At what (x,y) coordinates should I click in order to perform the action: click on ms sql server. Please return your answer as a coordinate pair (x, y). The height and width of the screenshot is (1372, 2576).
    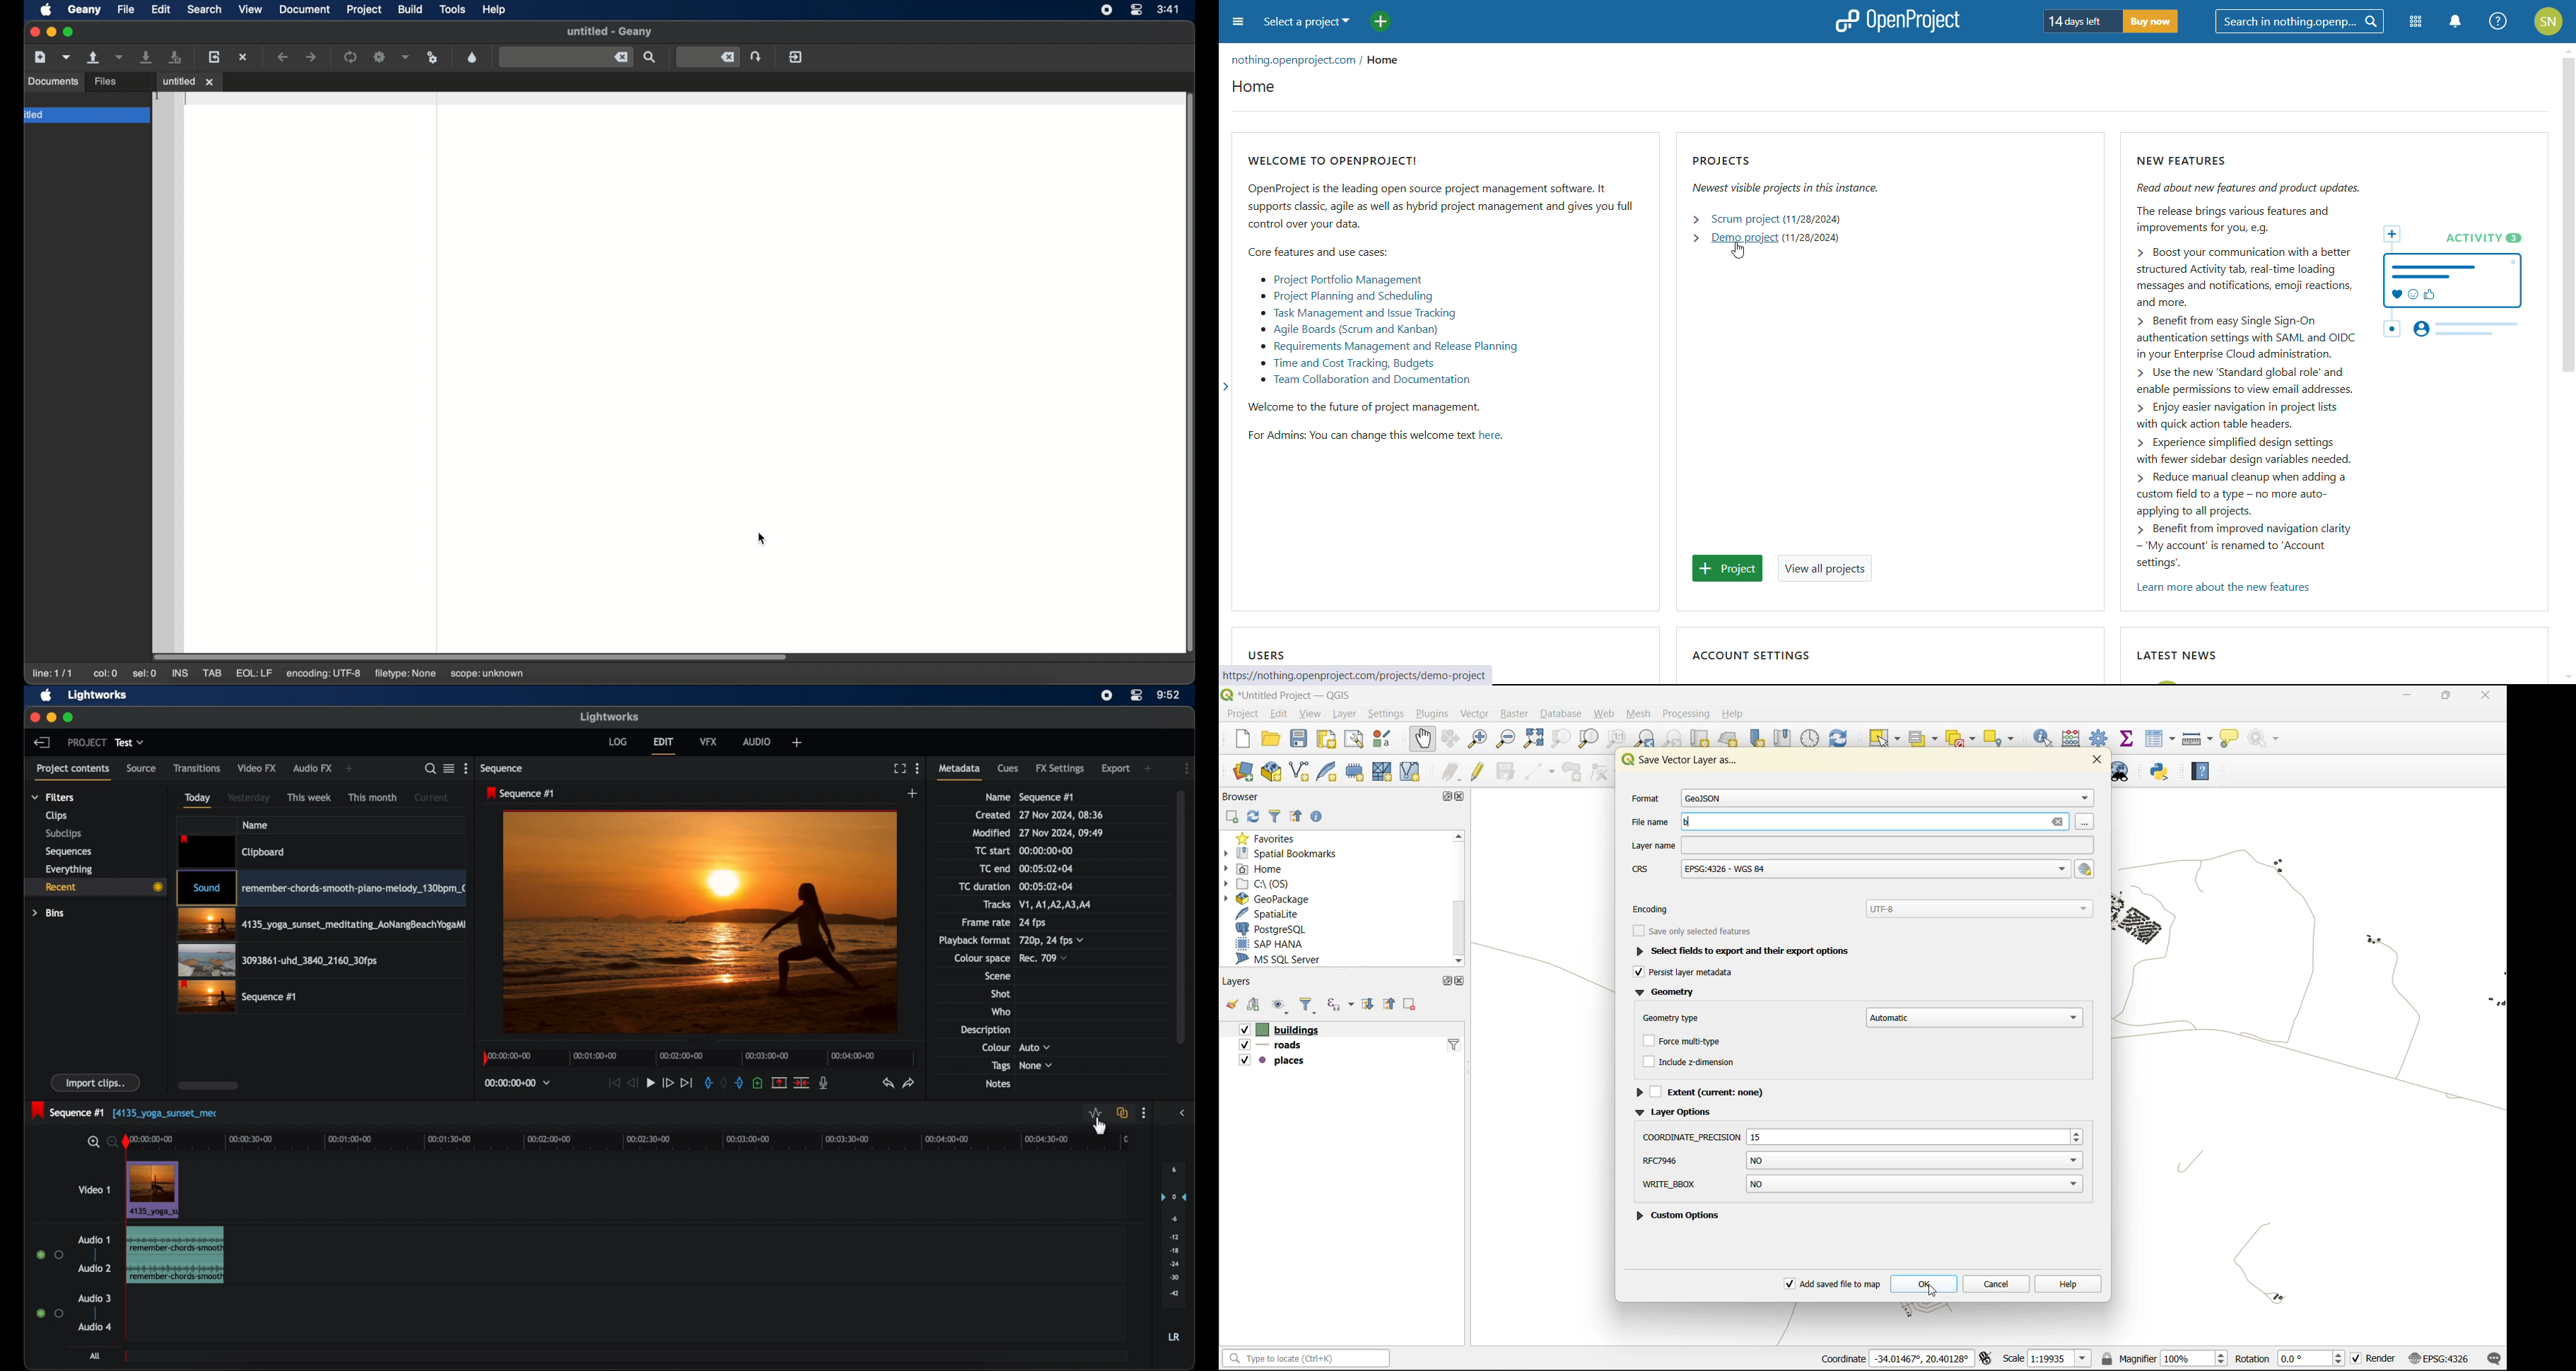
    Looking at the image, I should click on (1284, 959).